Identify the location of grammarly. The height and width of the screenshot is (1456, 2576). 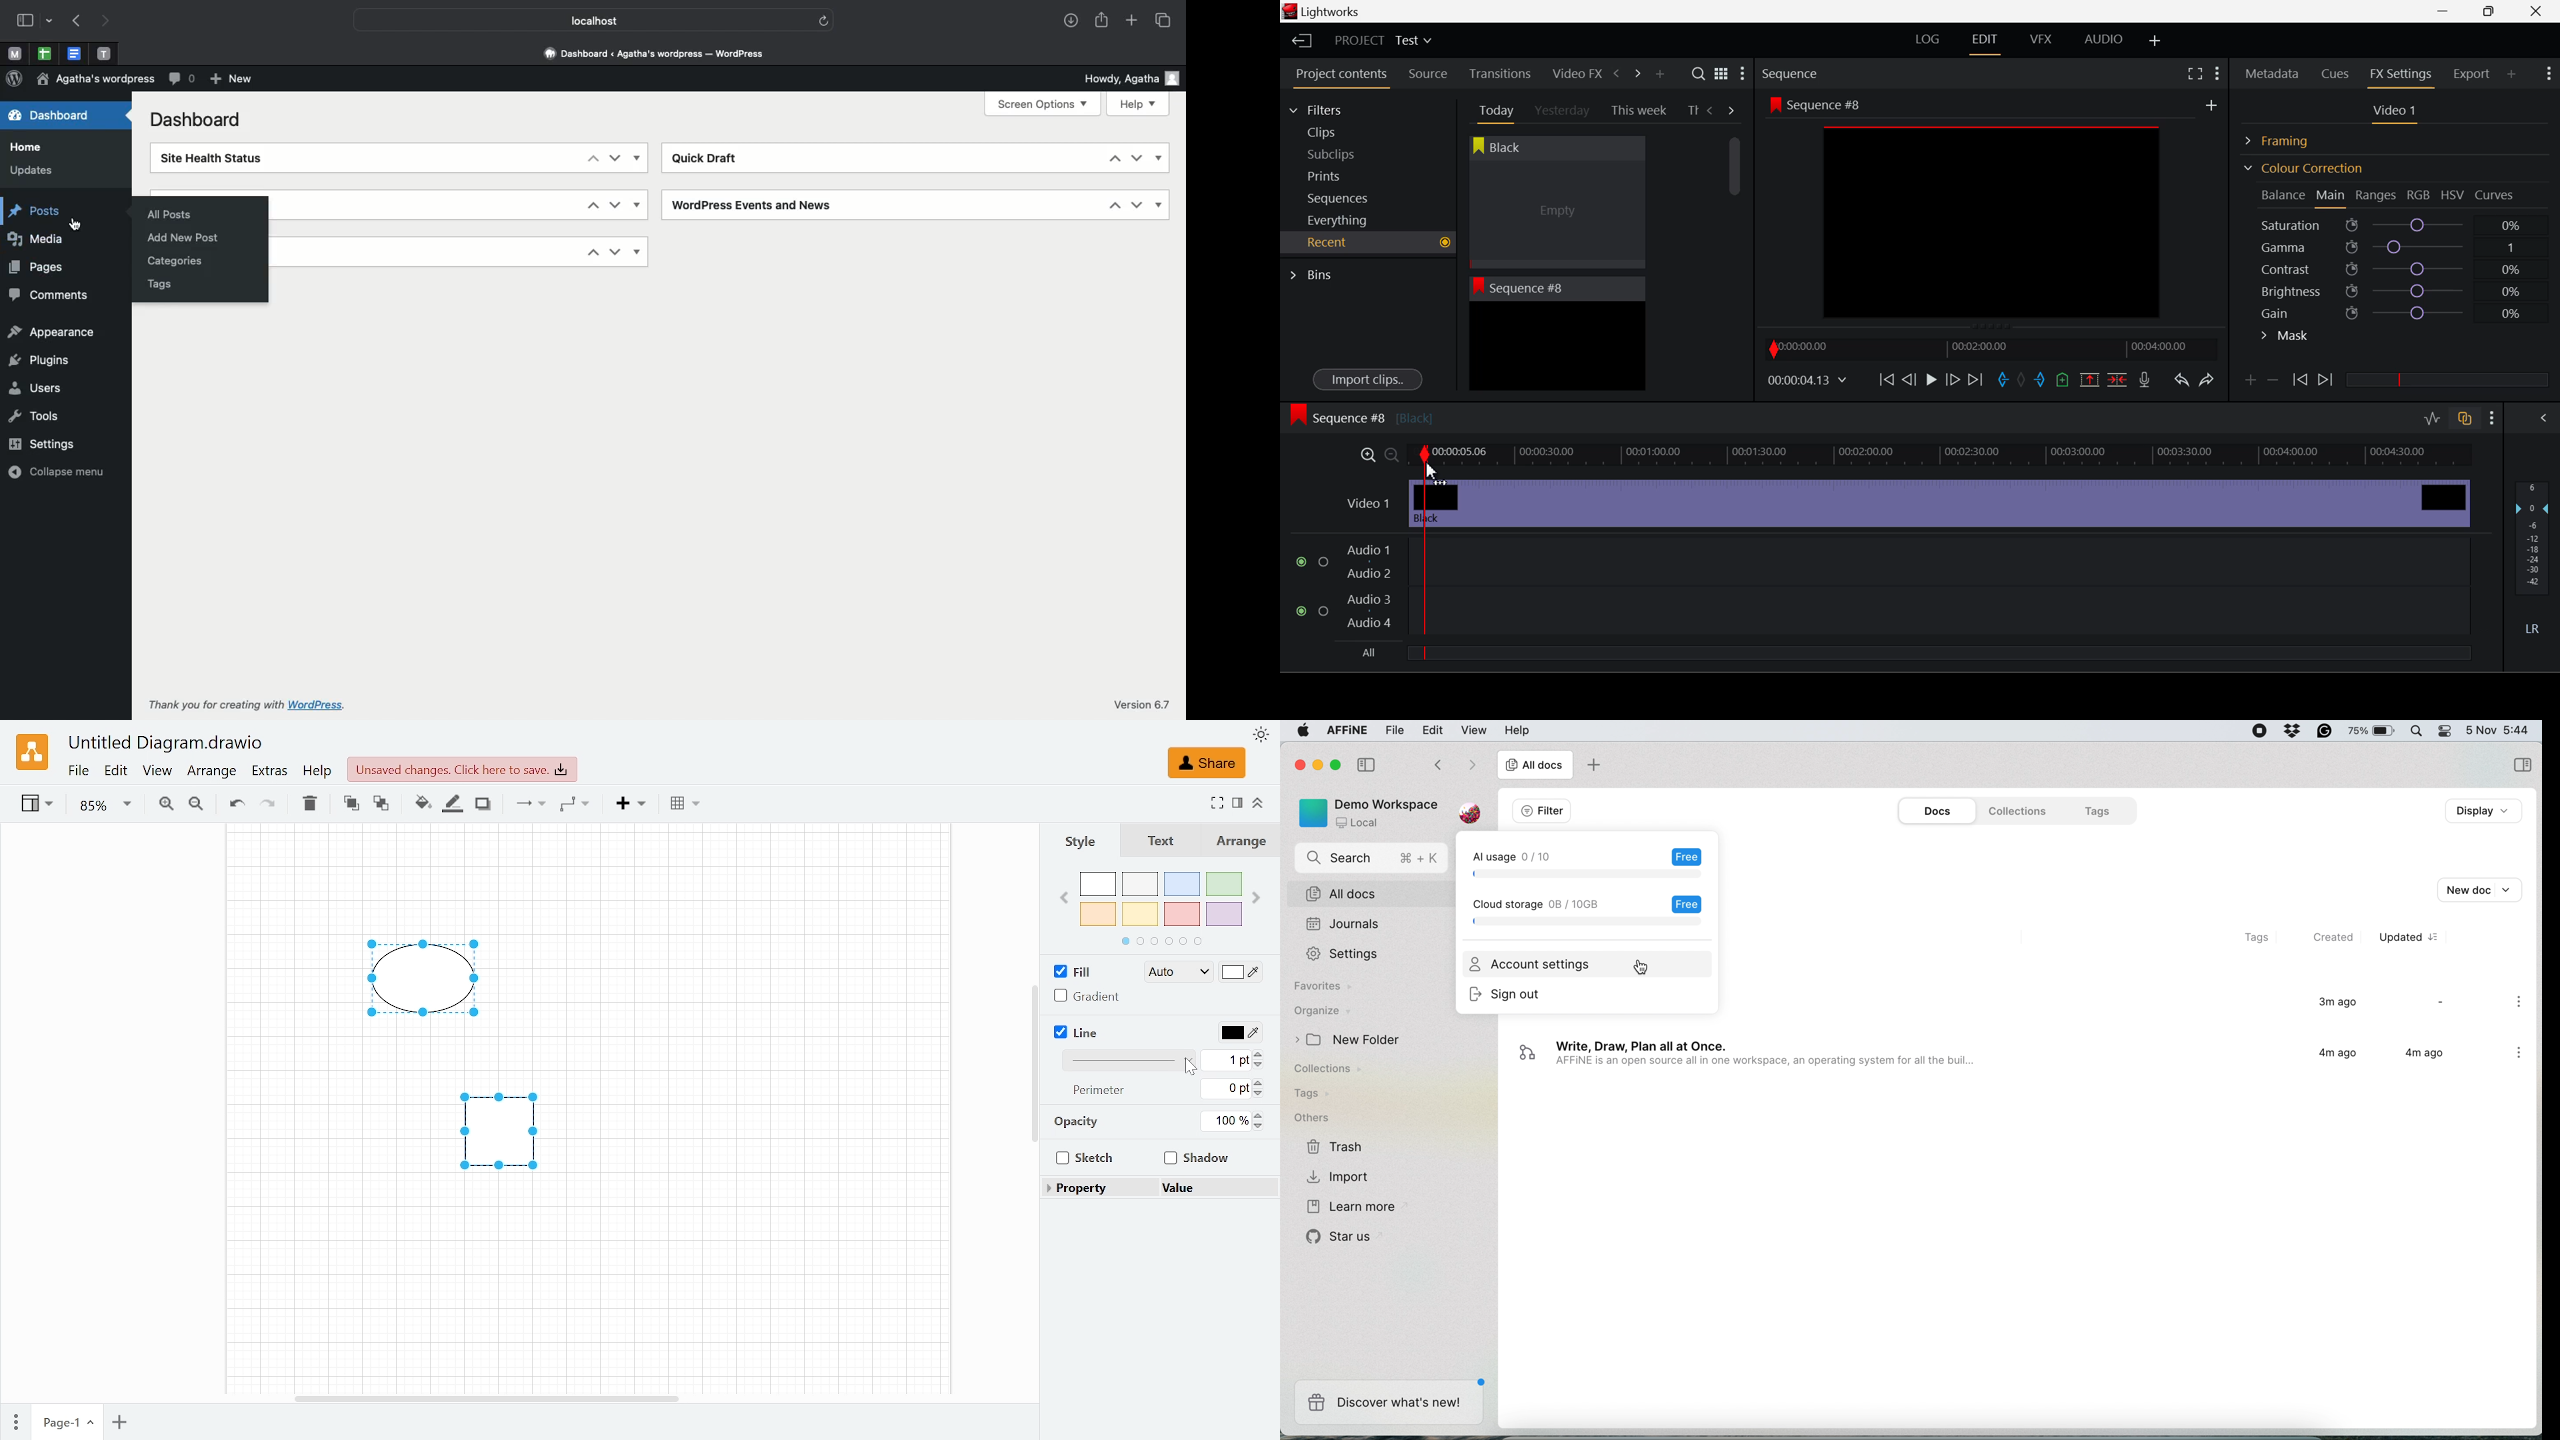
(2291, 729).